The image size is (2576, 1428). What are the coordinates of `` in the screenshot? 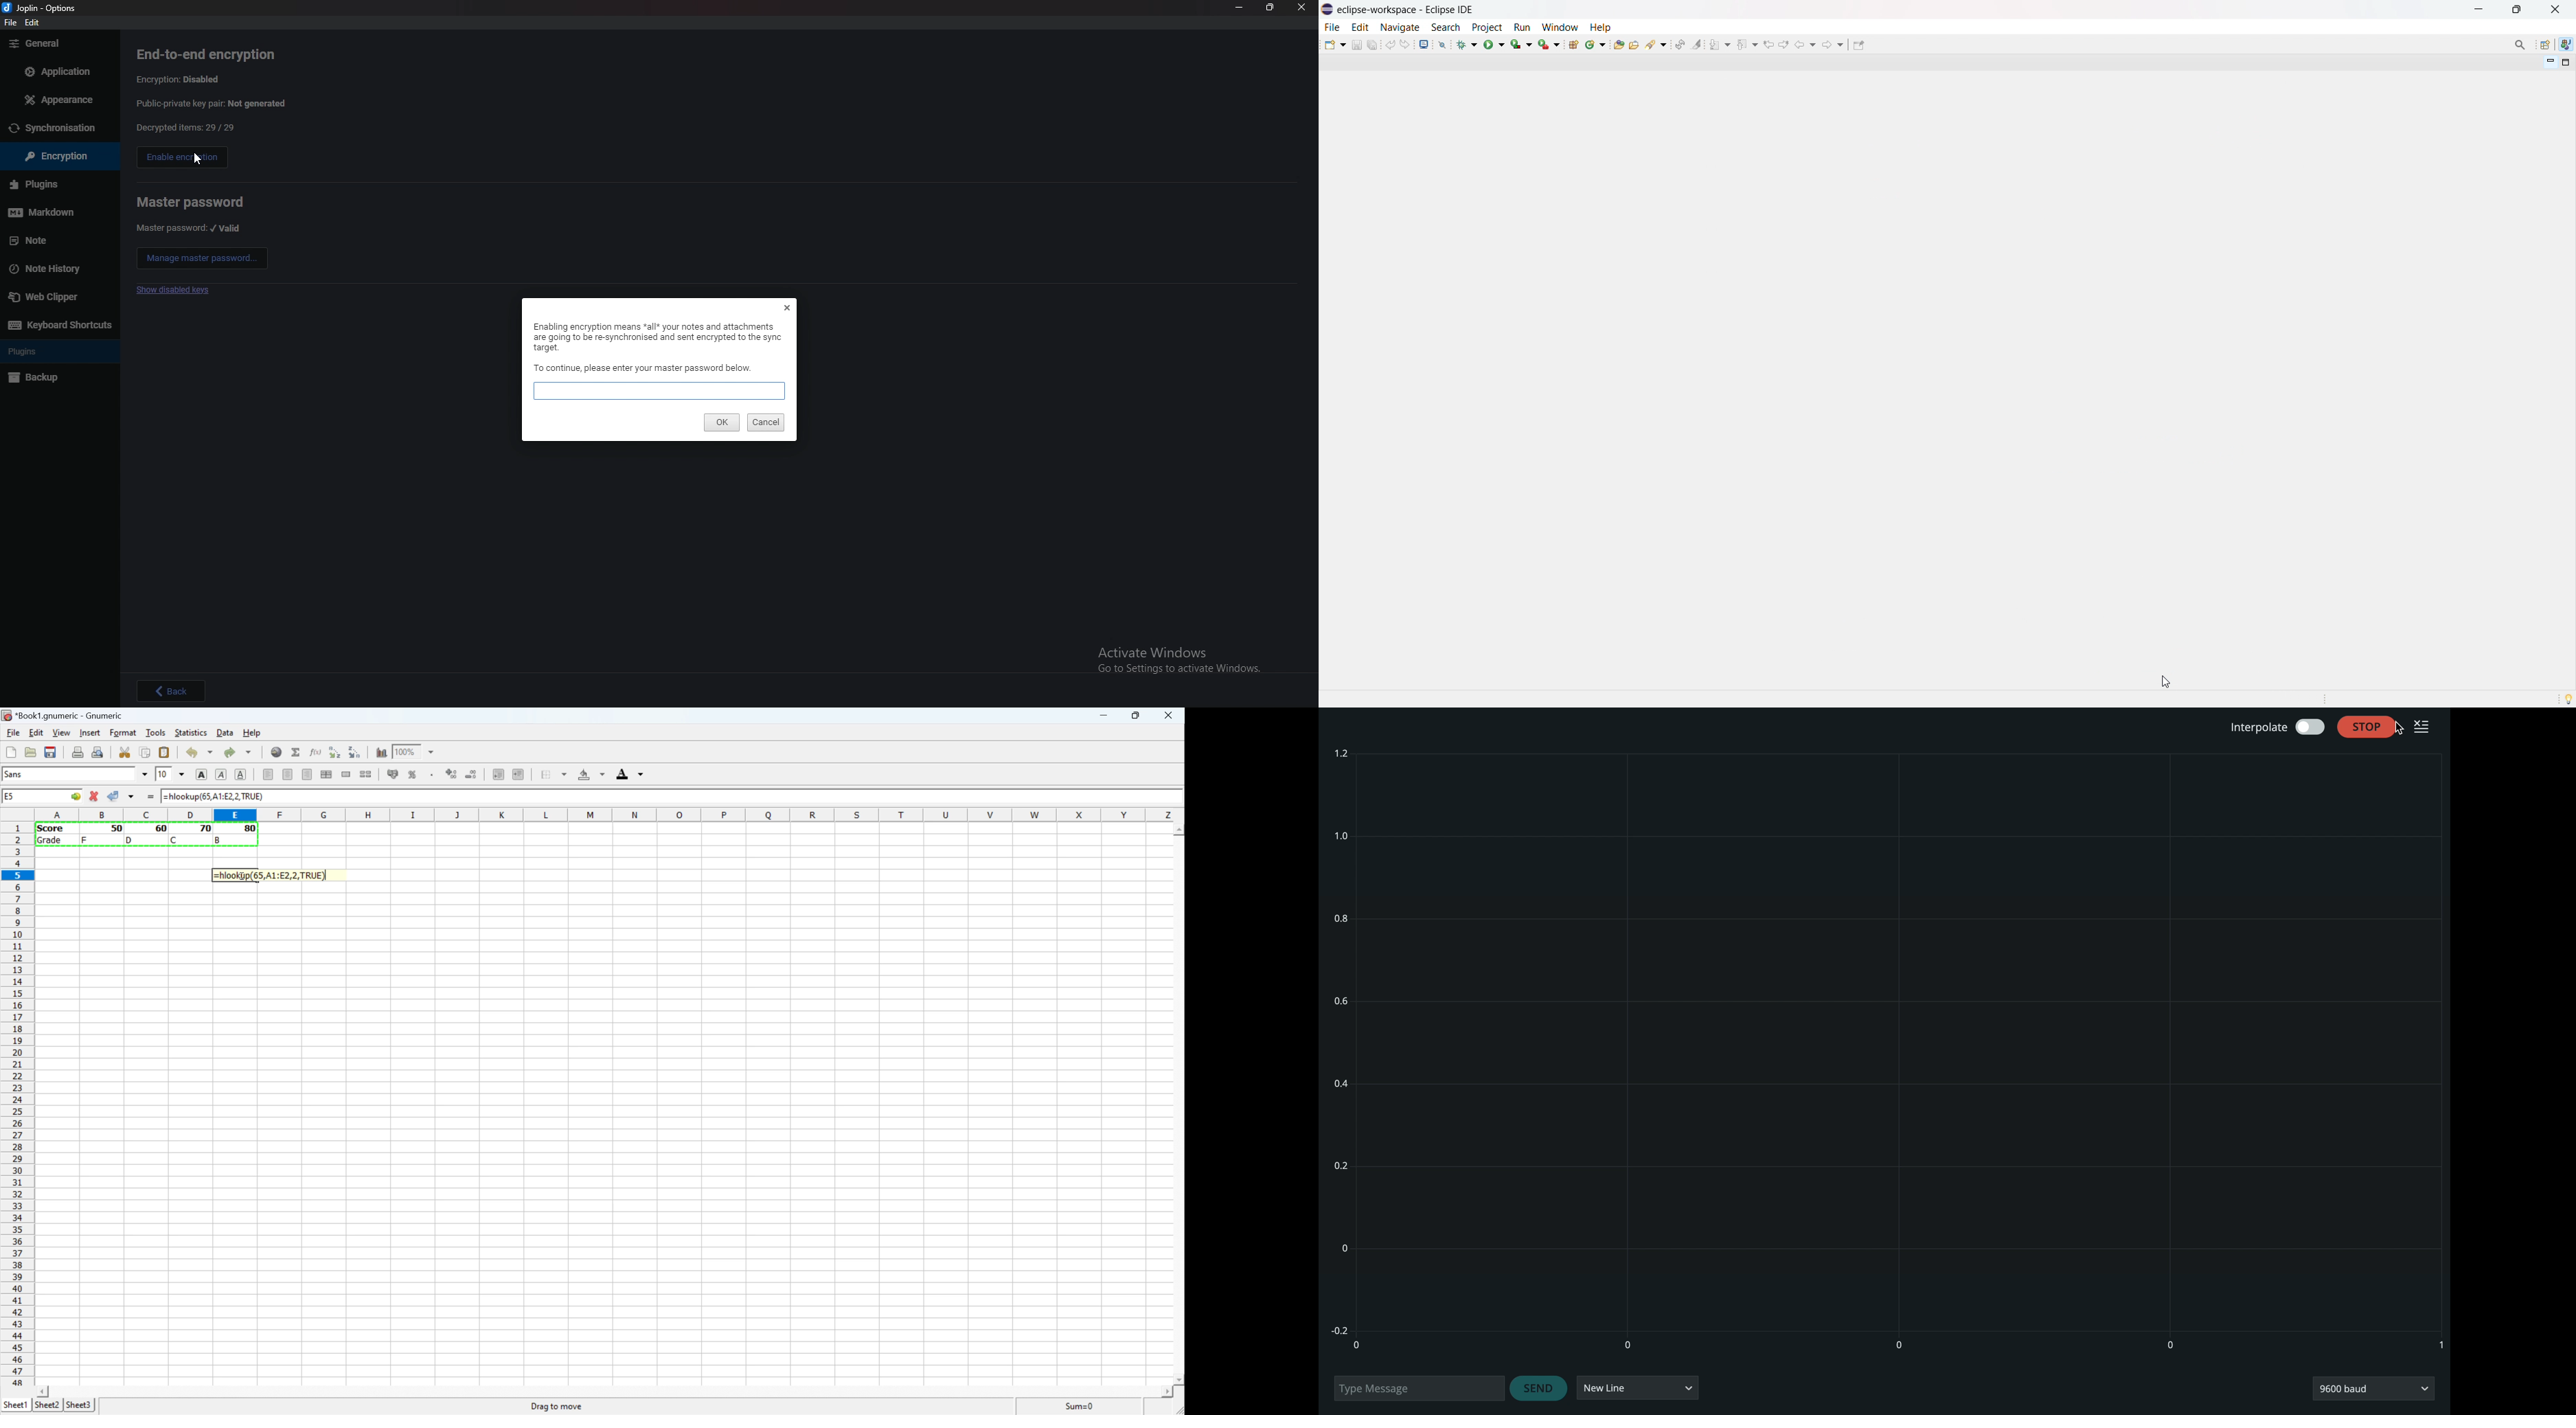 It's located at (787, 306).